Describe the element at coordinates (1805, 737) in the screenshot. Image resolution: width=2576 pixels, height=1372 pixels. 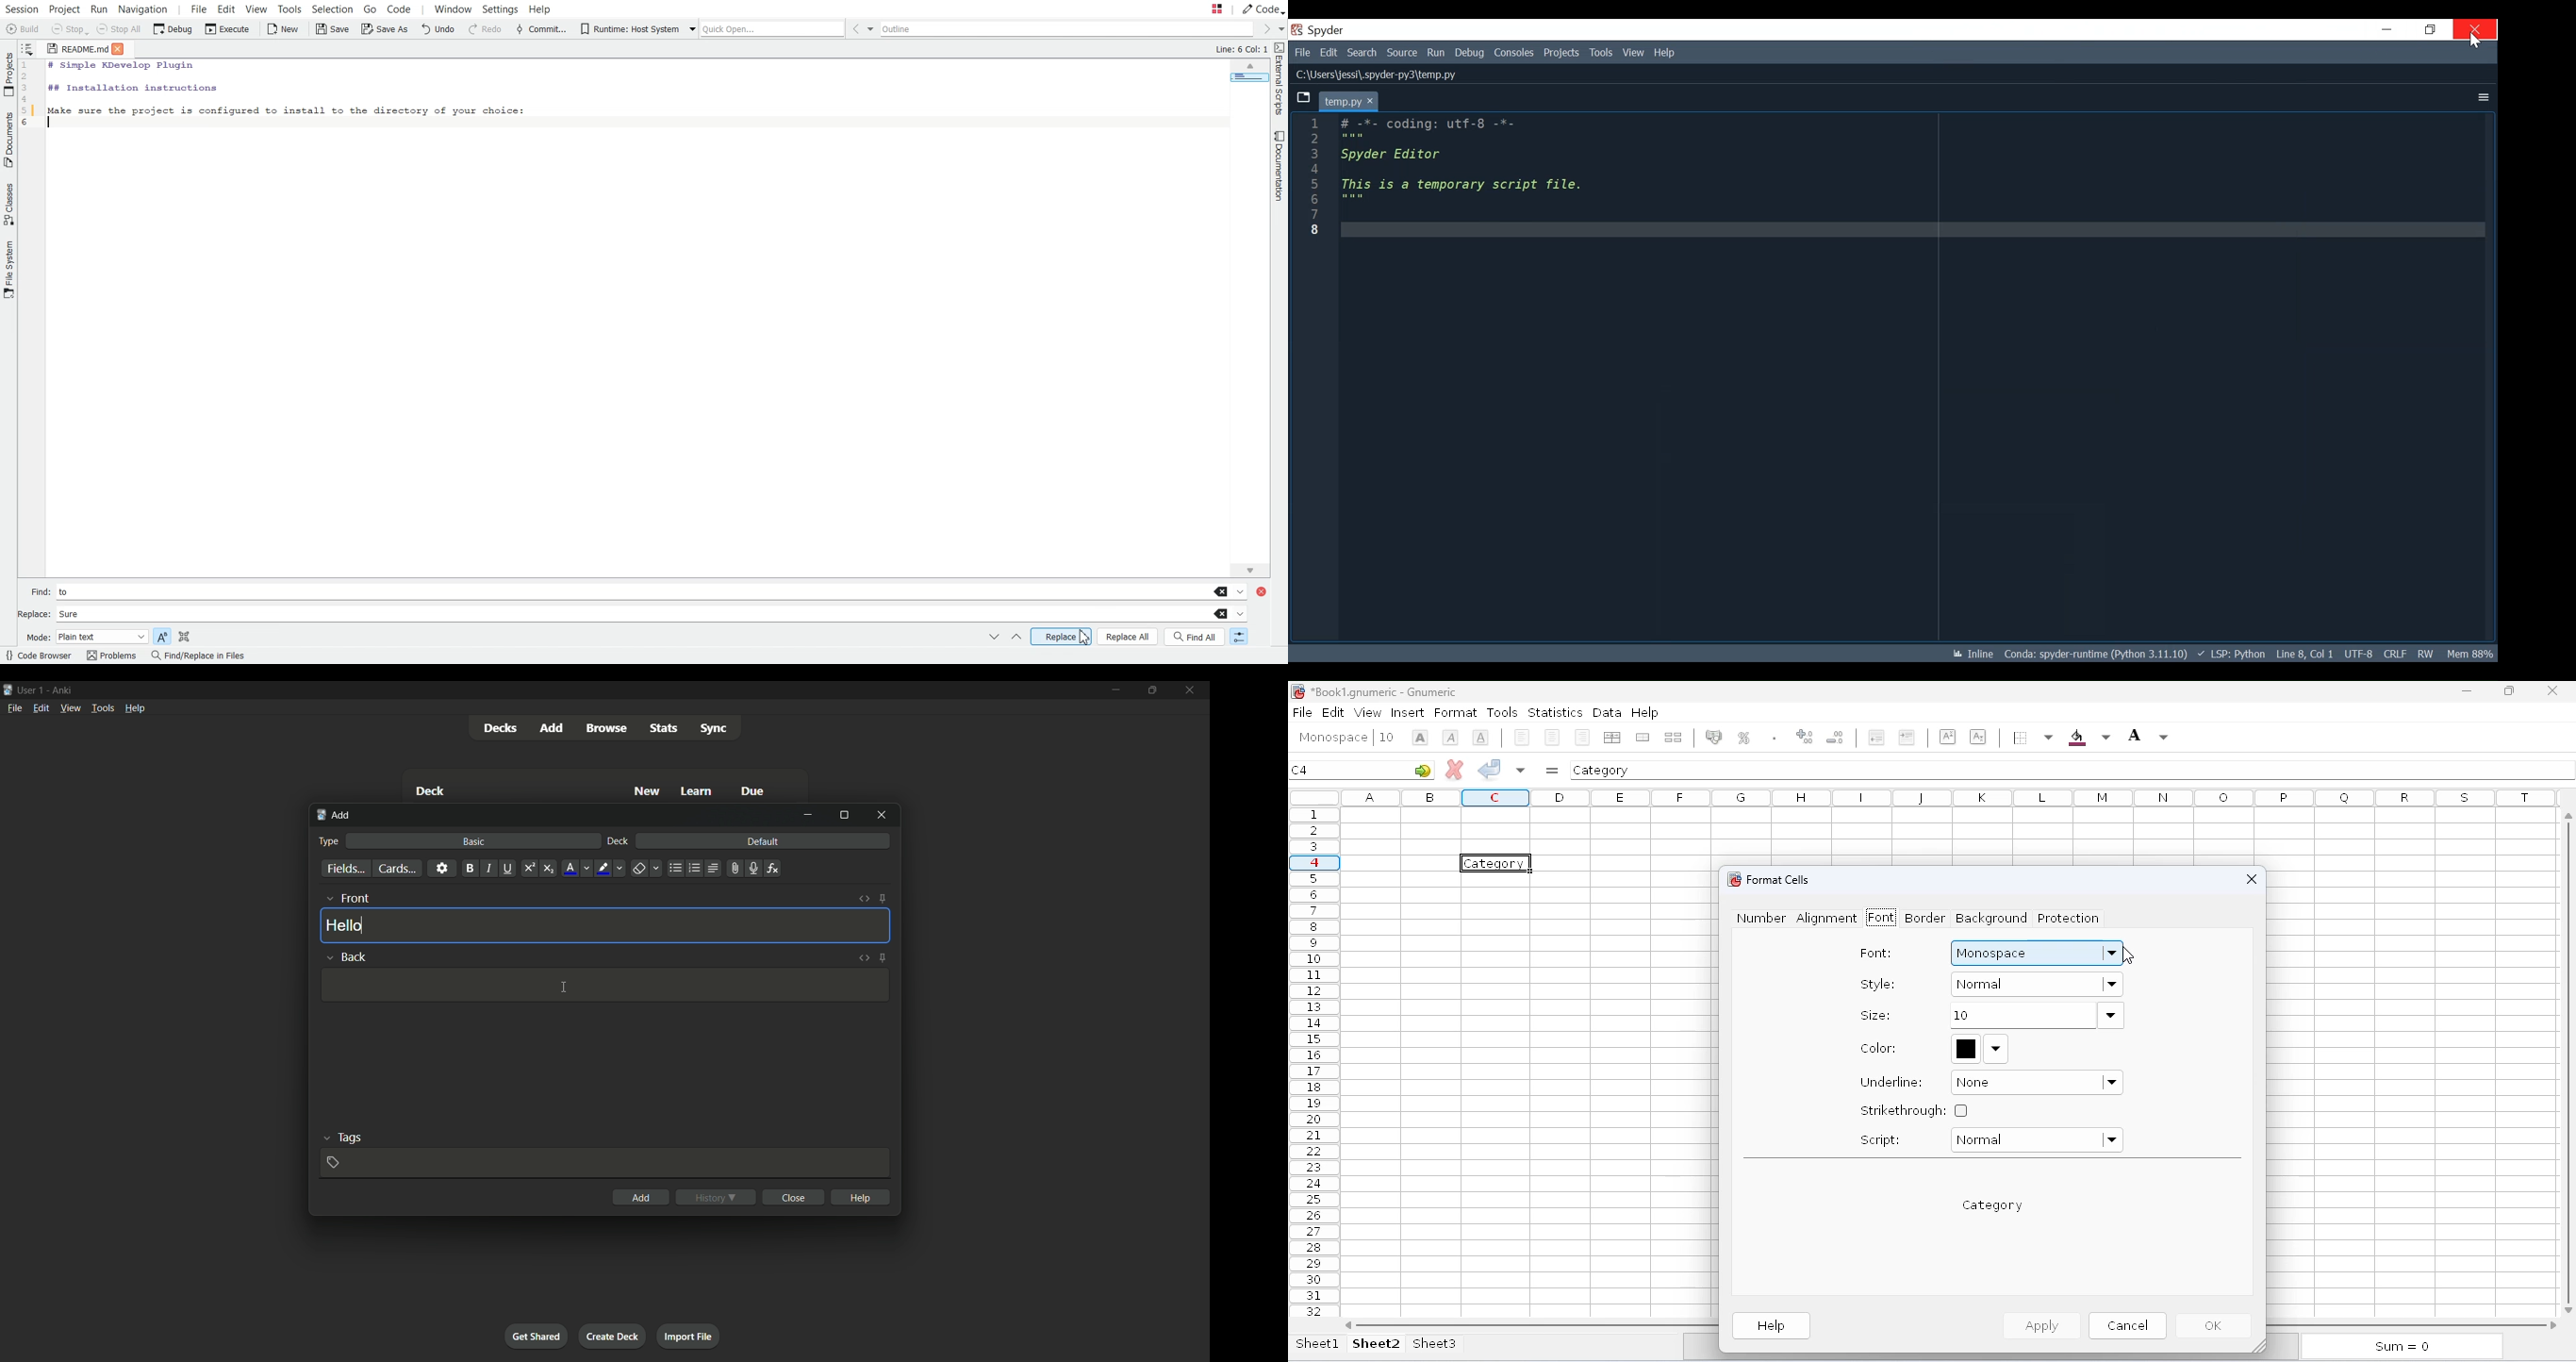
I see `increase the number of decimals displayed` at that location.